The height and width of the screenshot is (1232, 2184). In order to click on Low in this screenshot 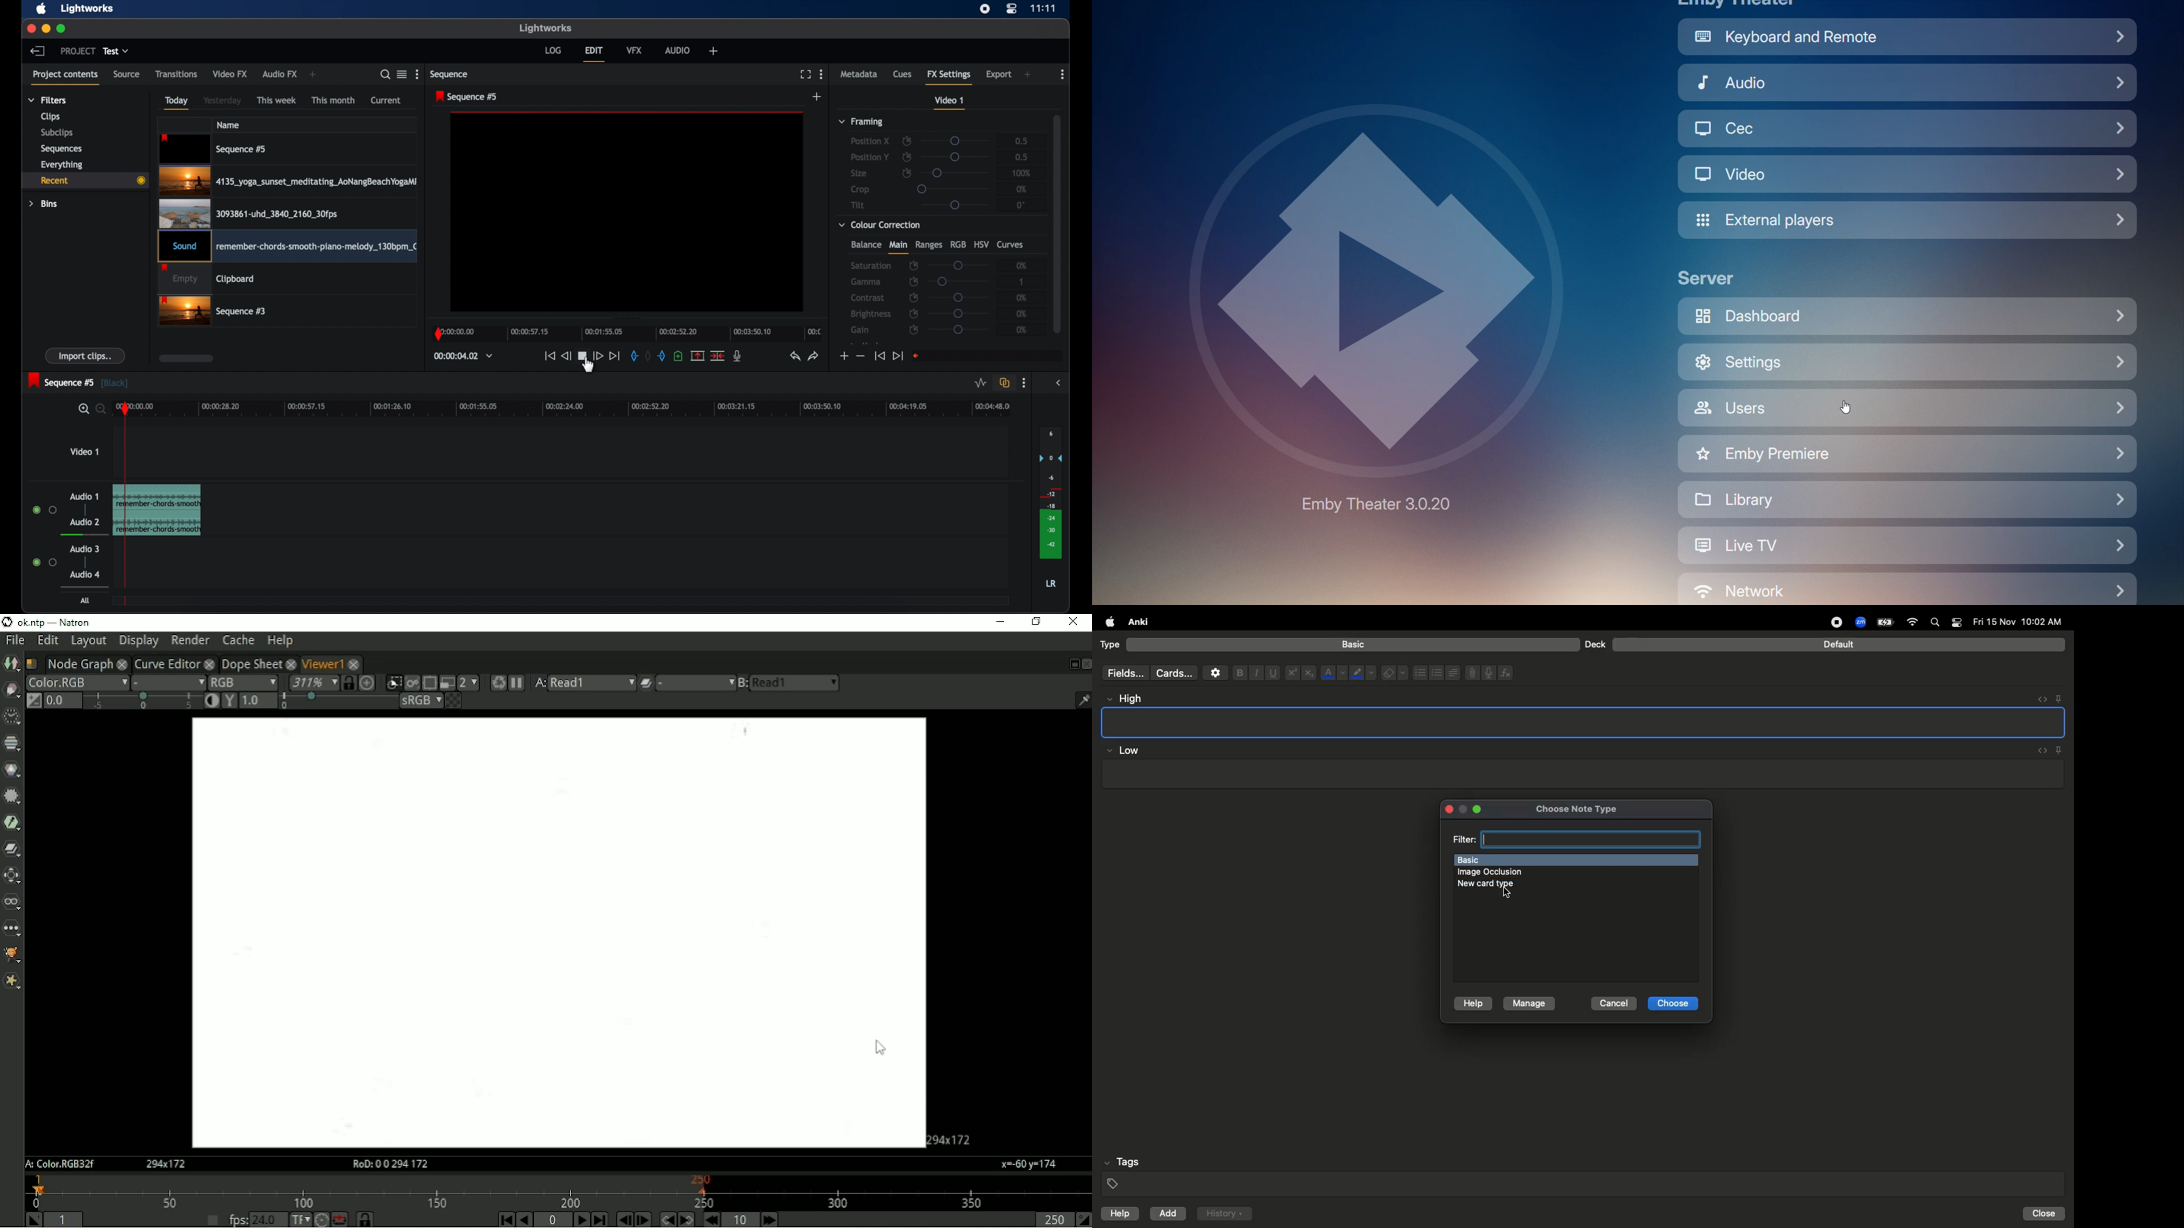, I will do `click(1123, 751)`.